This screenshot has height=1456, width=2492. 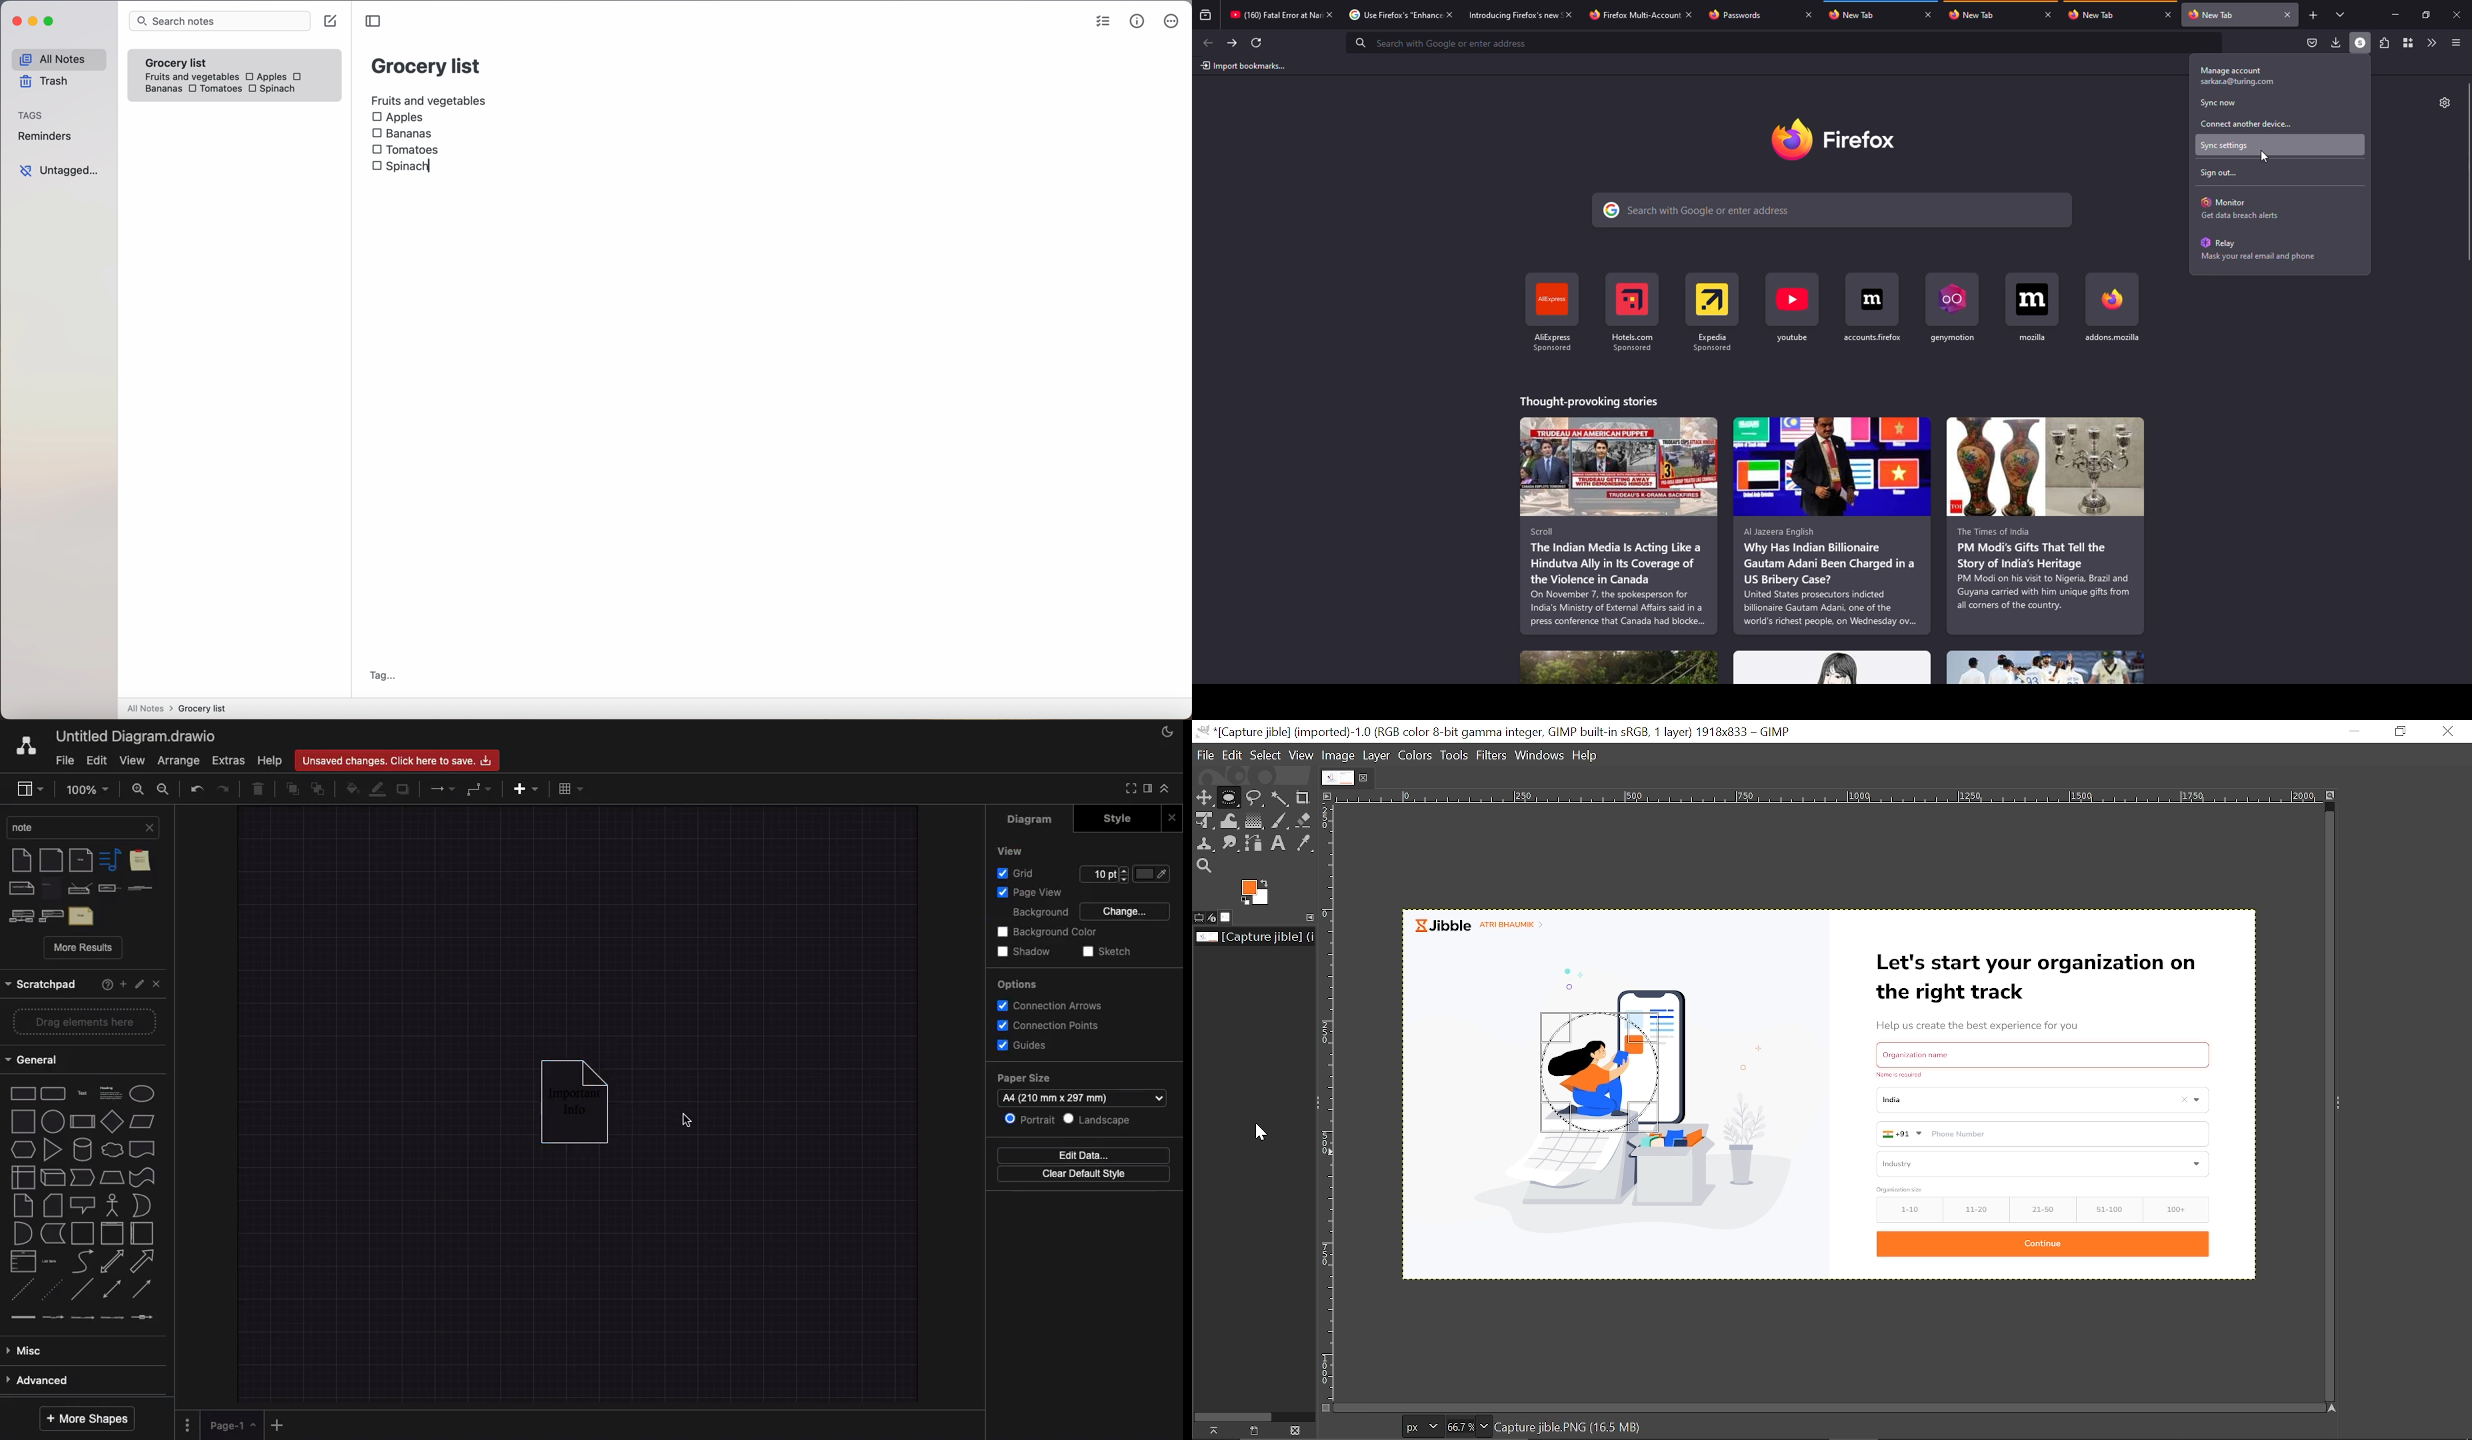 I want to click on line, so click(x=83, y=1293).